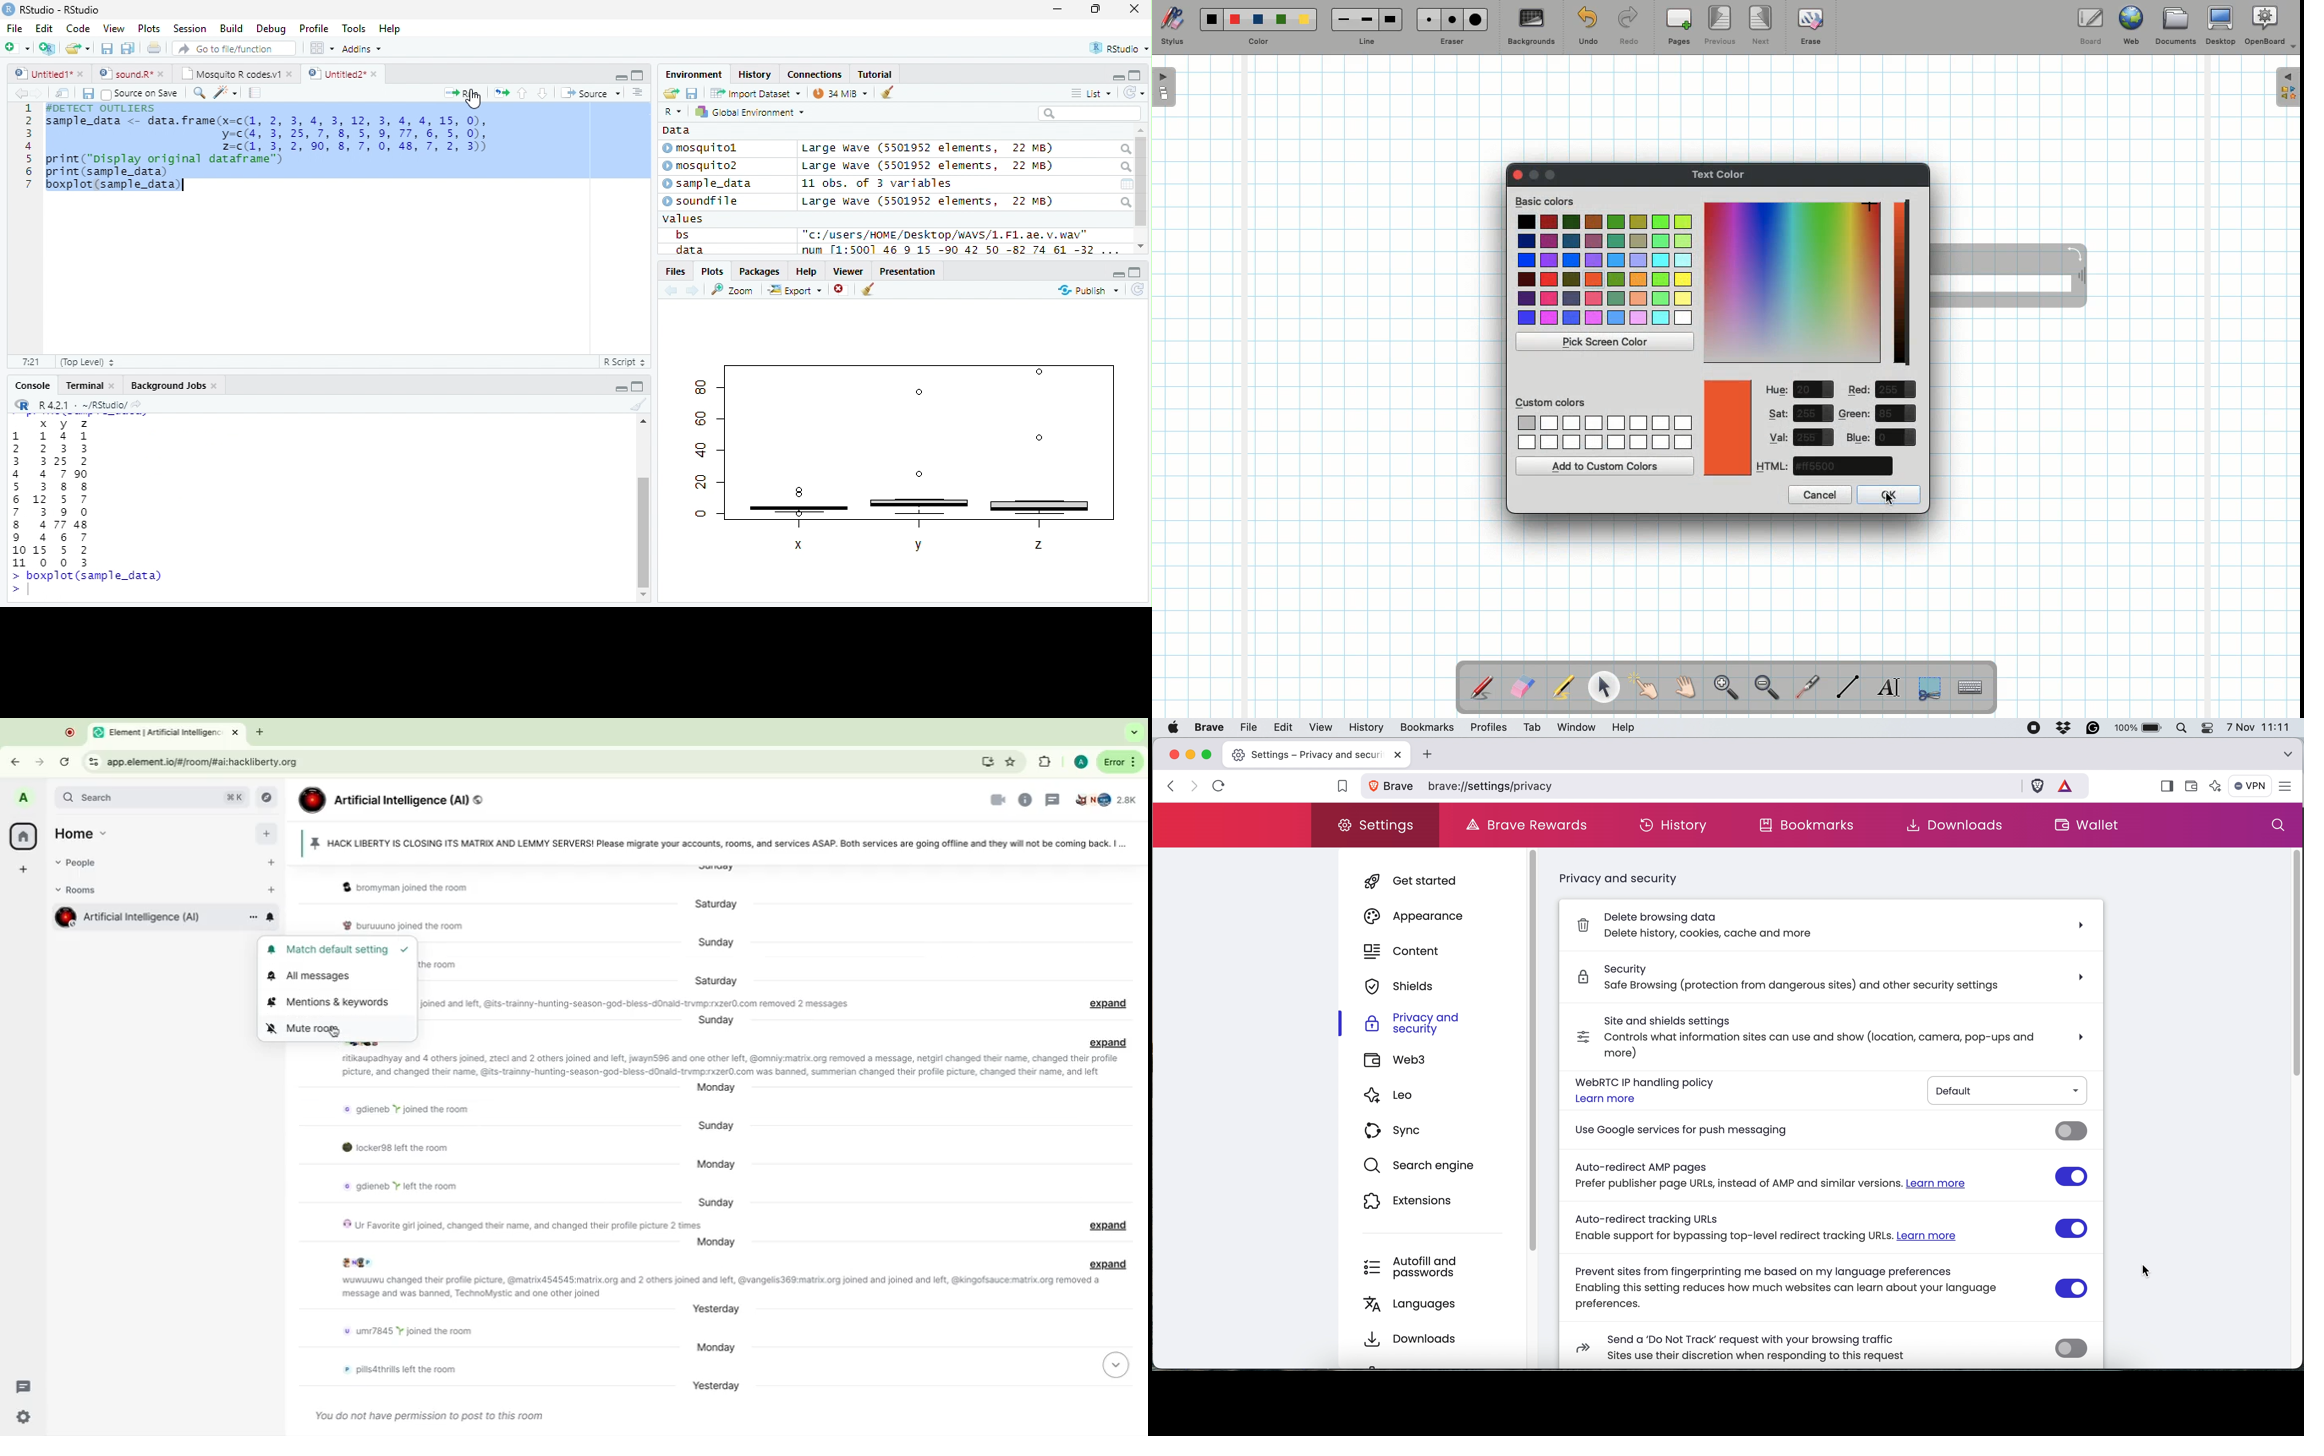  I want to click on Darkness, so click(1906, 284).